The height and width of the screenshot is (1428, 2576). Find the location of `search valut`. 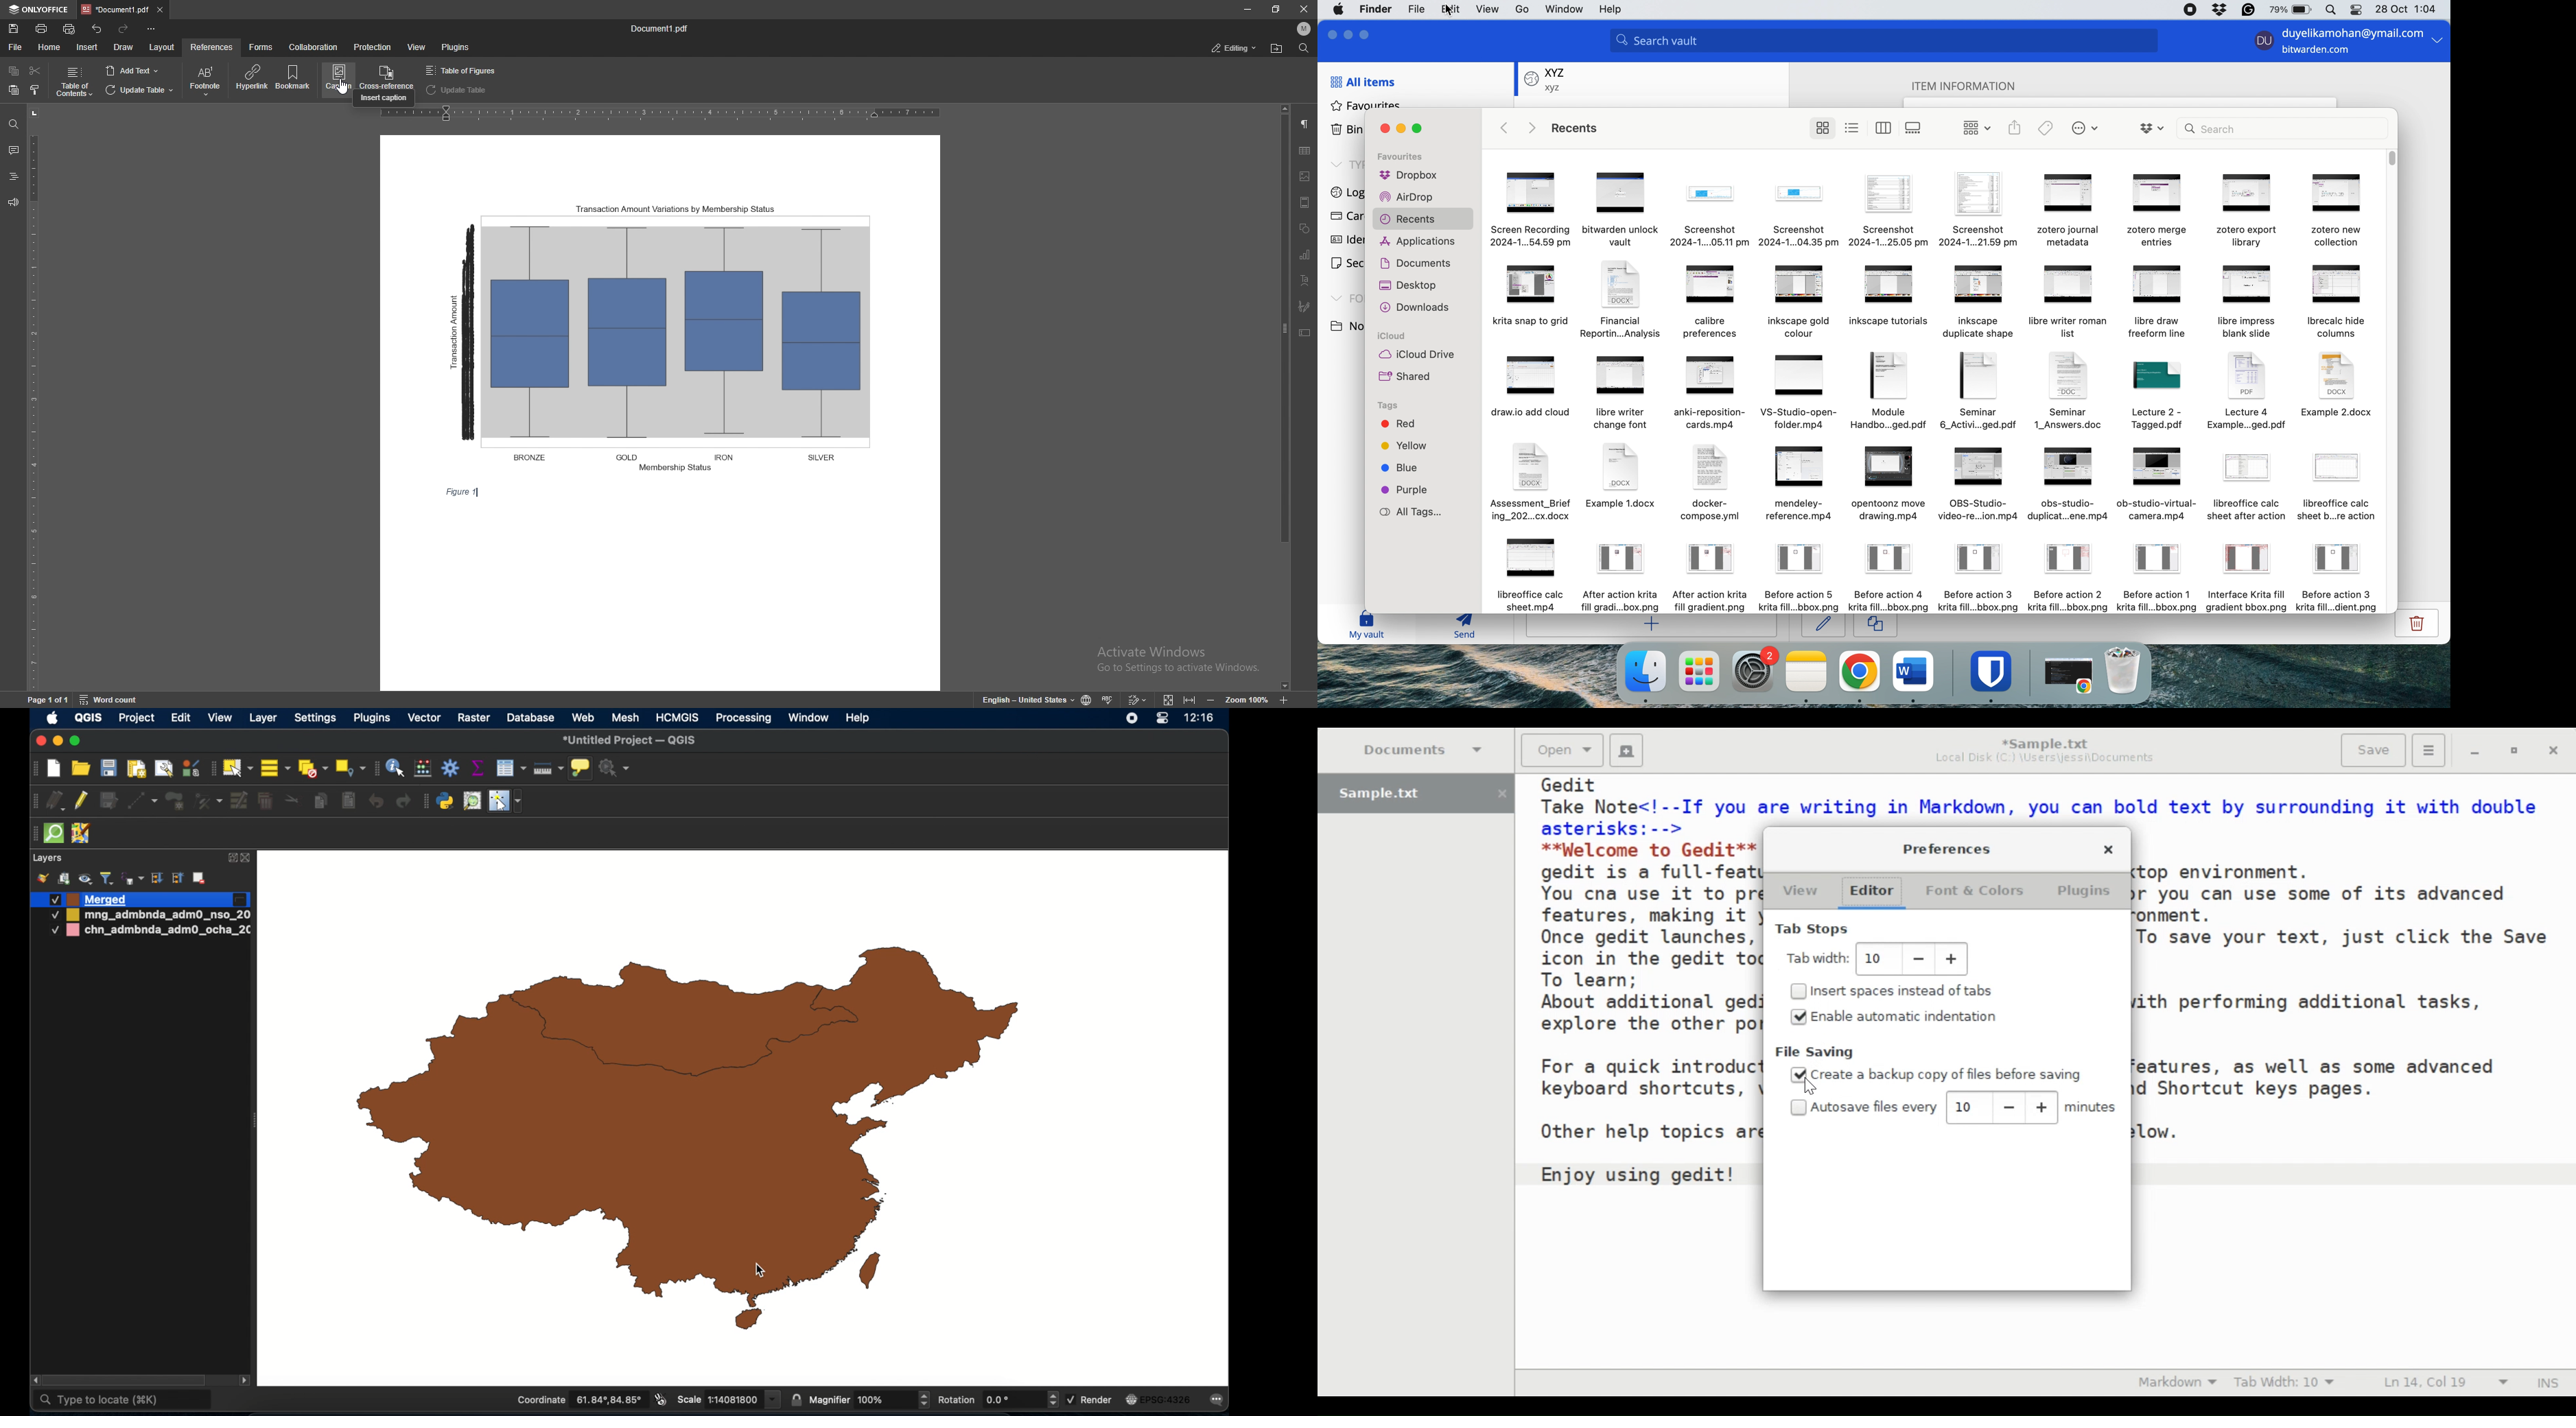

search valut is located at coordinates (1890, 42).